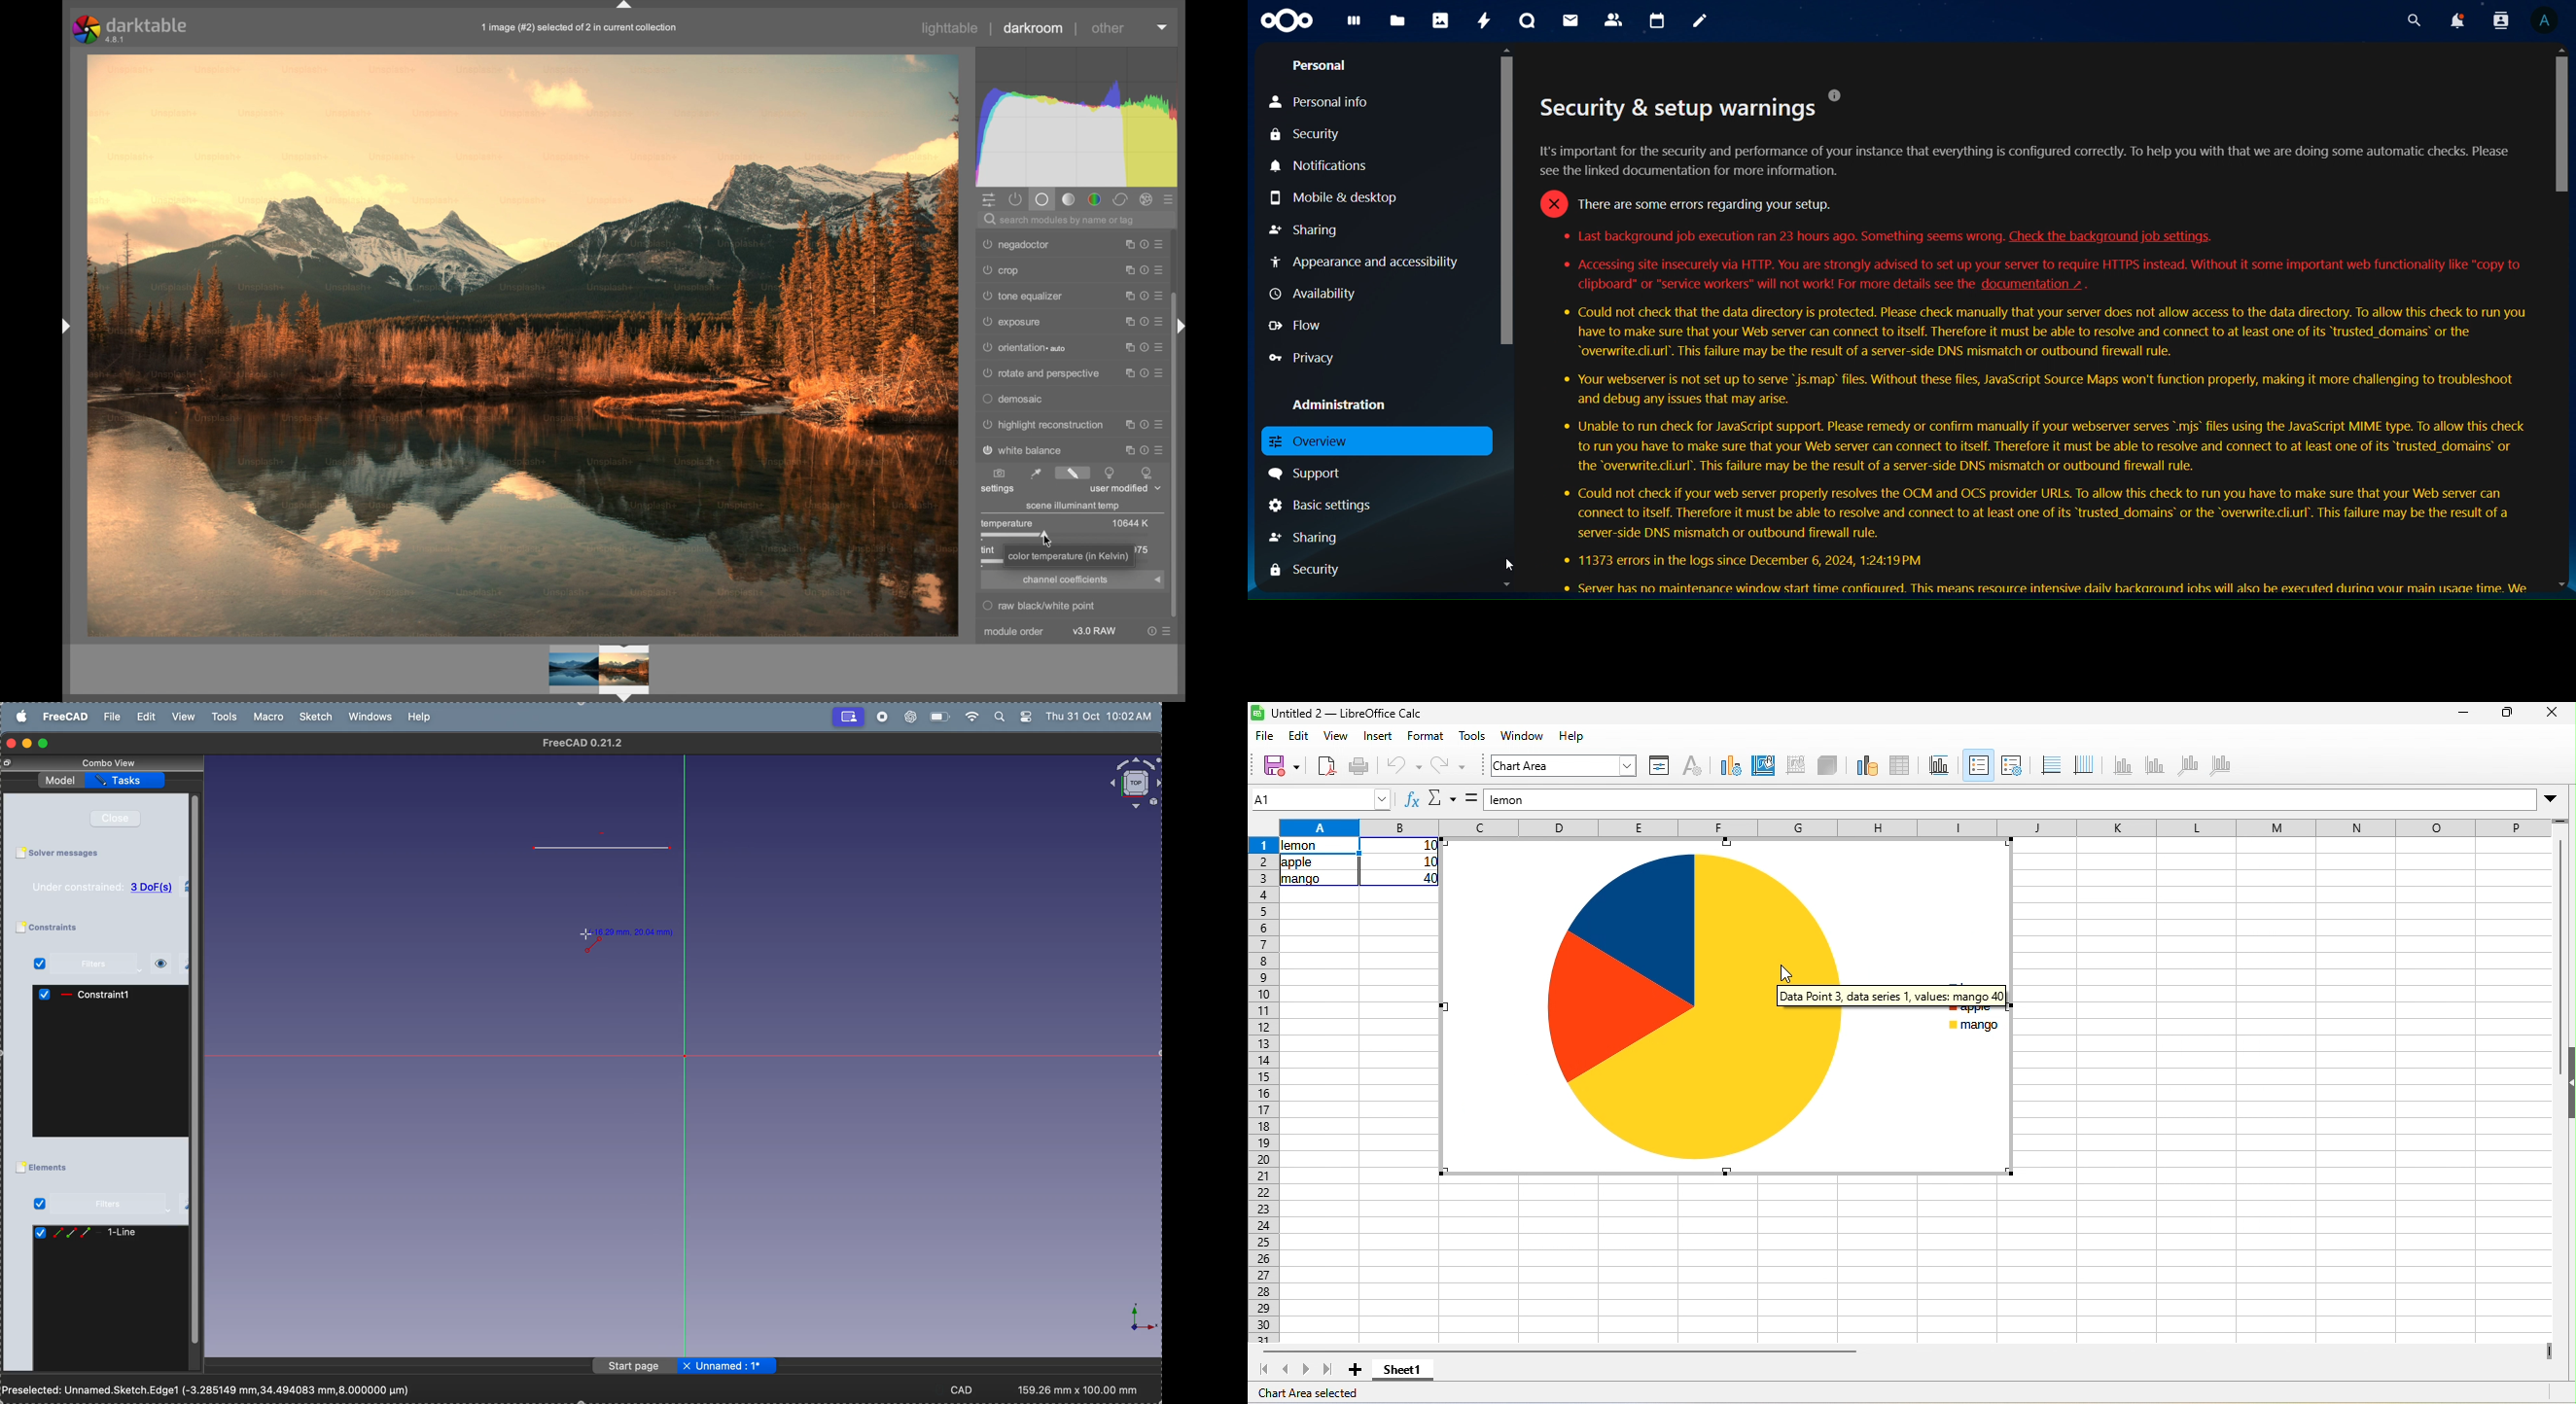 Image resolution: width=2576 pixels, height=1428 pixels. Describe the element at coordinates (1570, 737) in the screenshot. I see `help` at that location.